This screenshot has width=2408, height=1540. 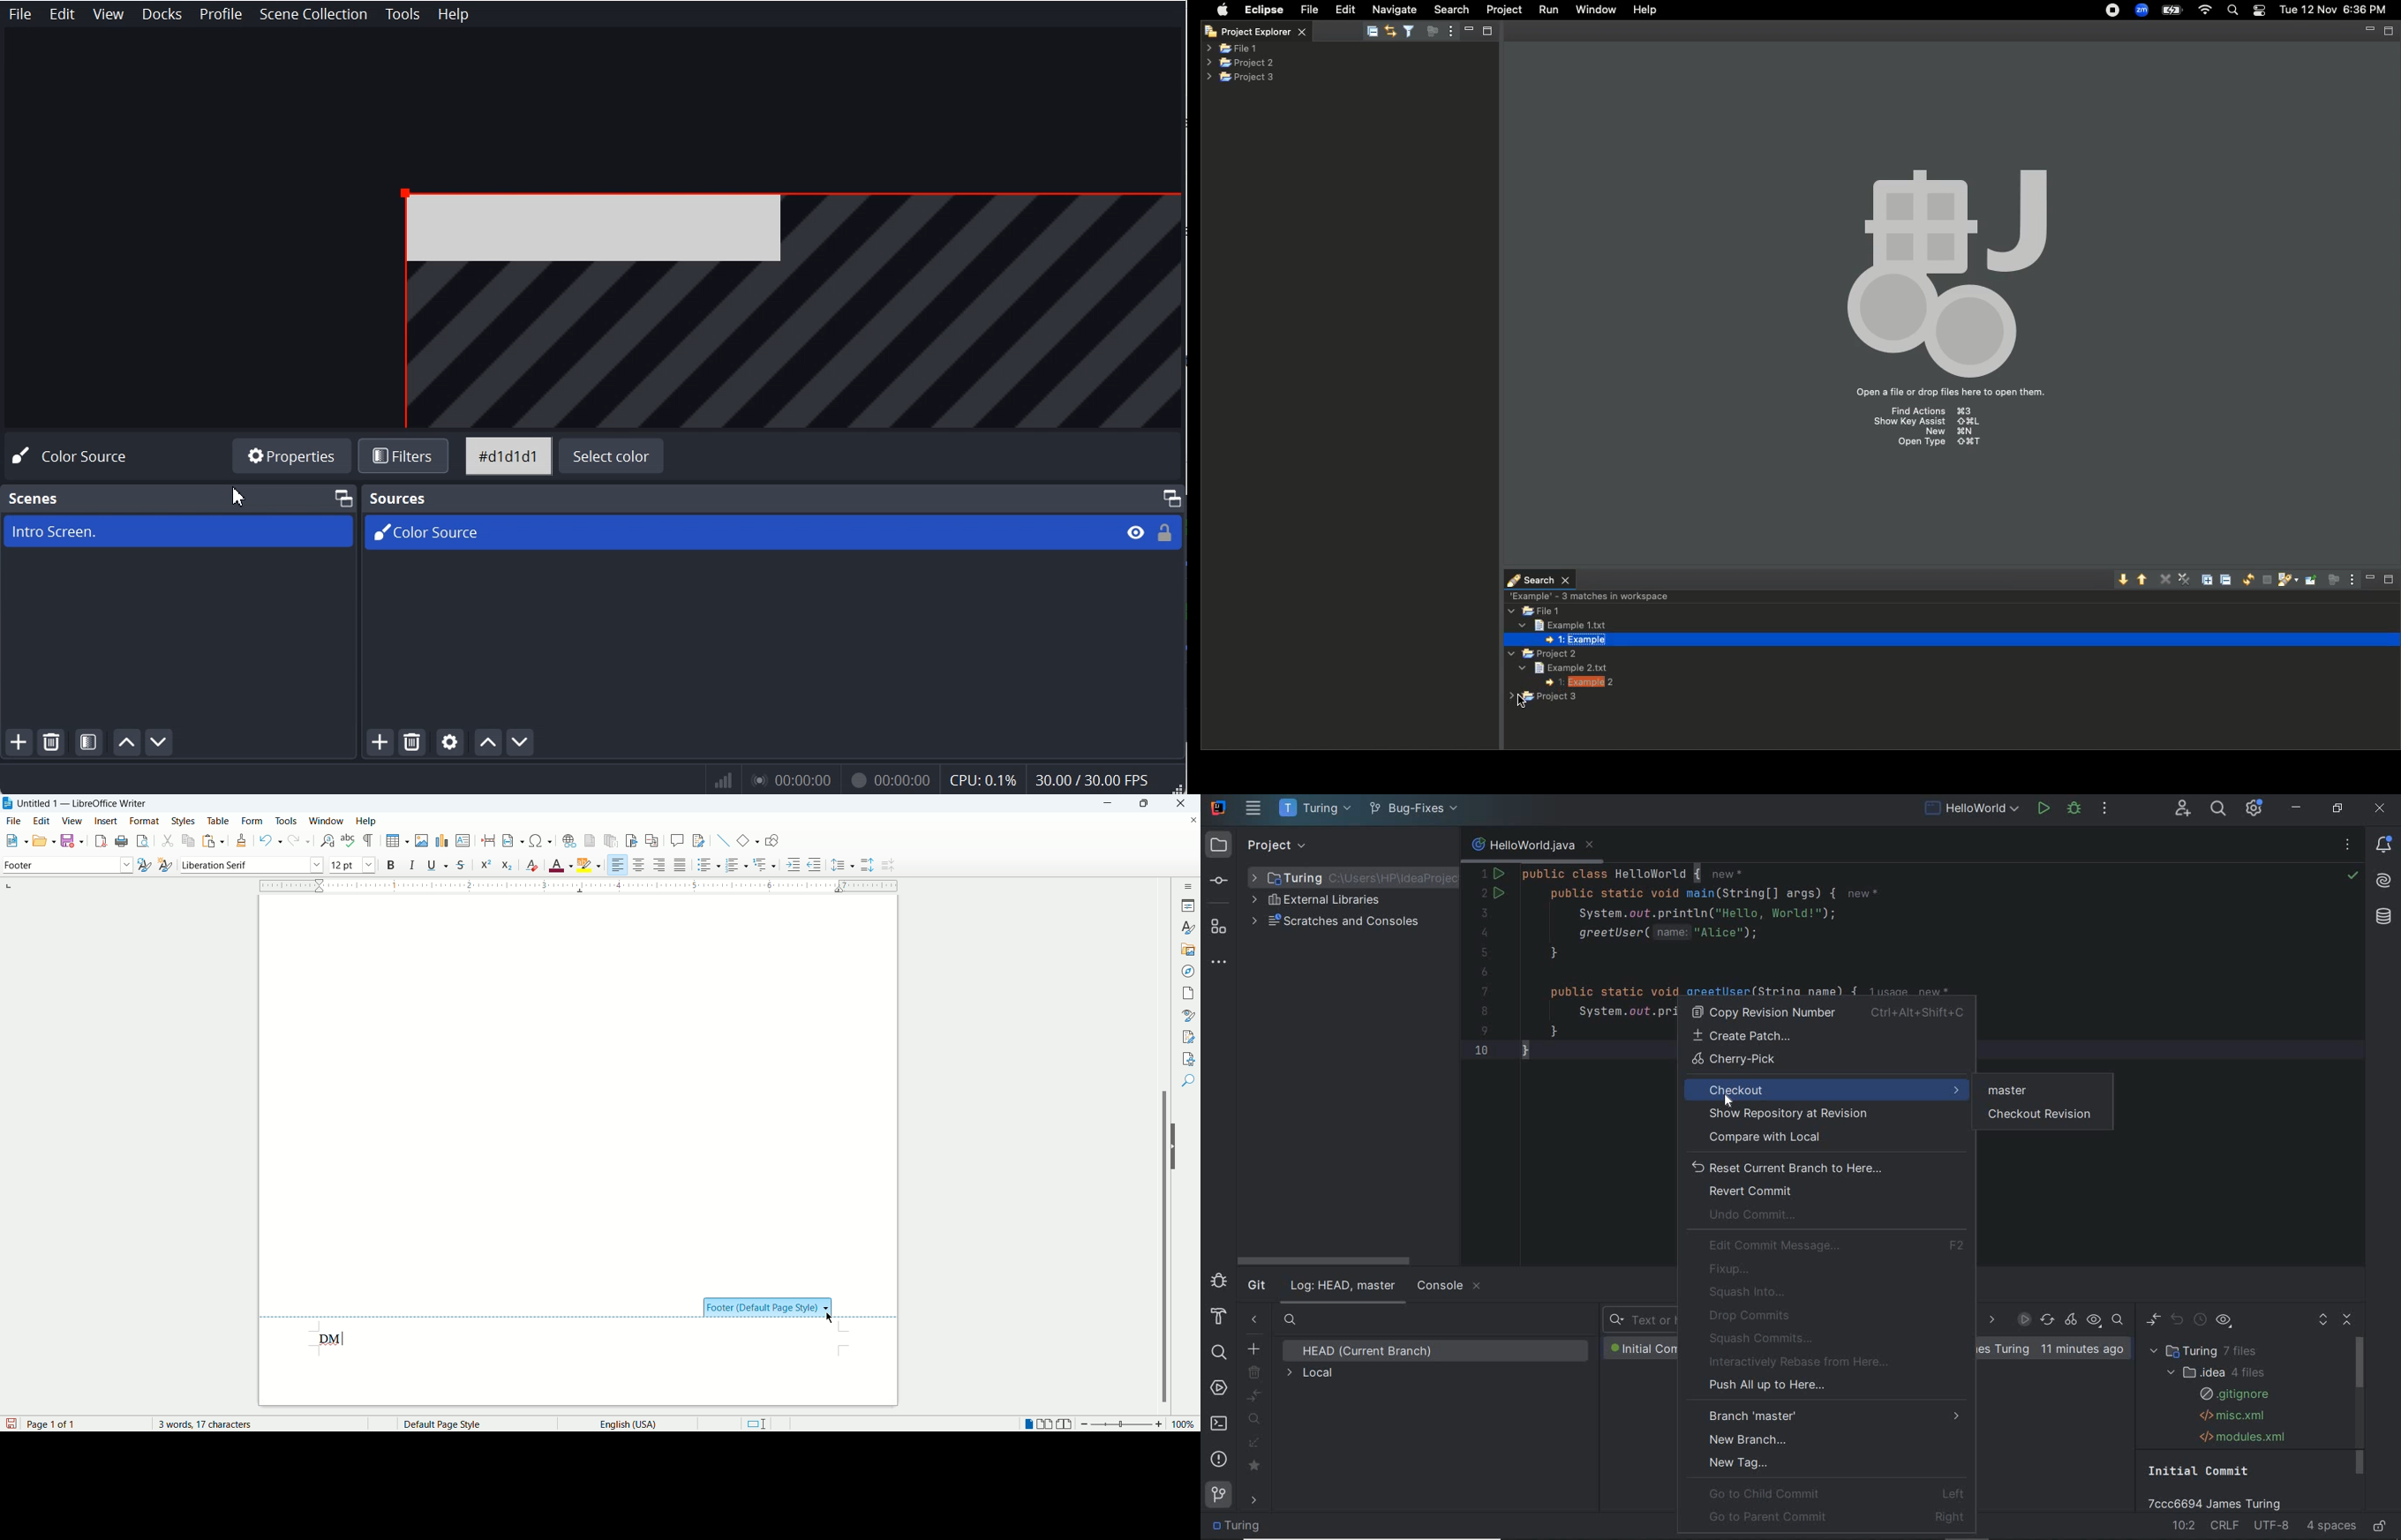 What do you see at coordinates (1177, 1147) in the screenshot?
I see `hide` at bounding box center [1177, 1147].